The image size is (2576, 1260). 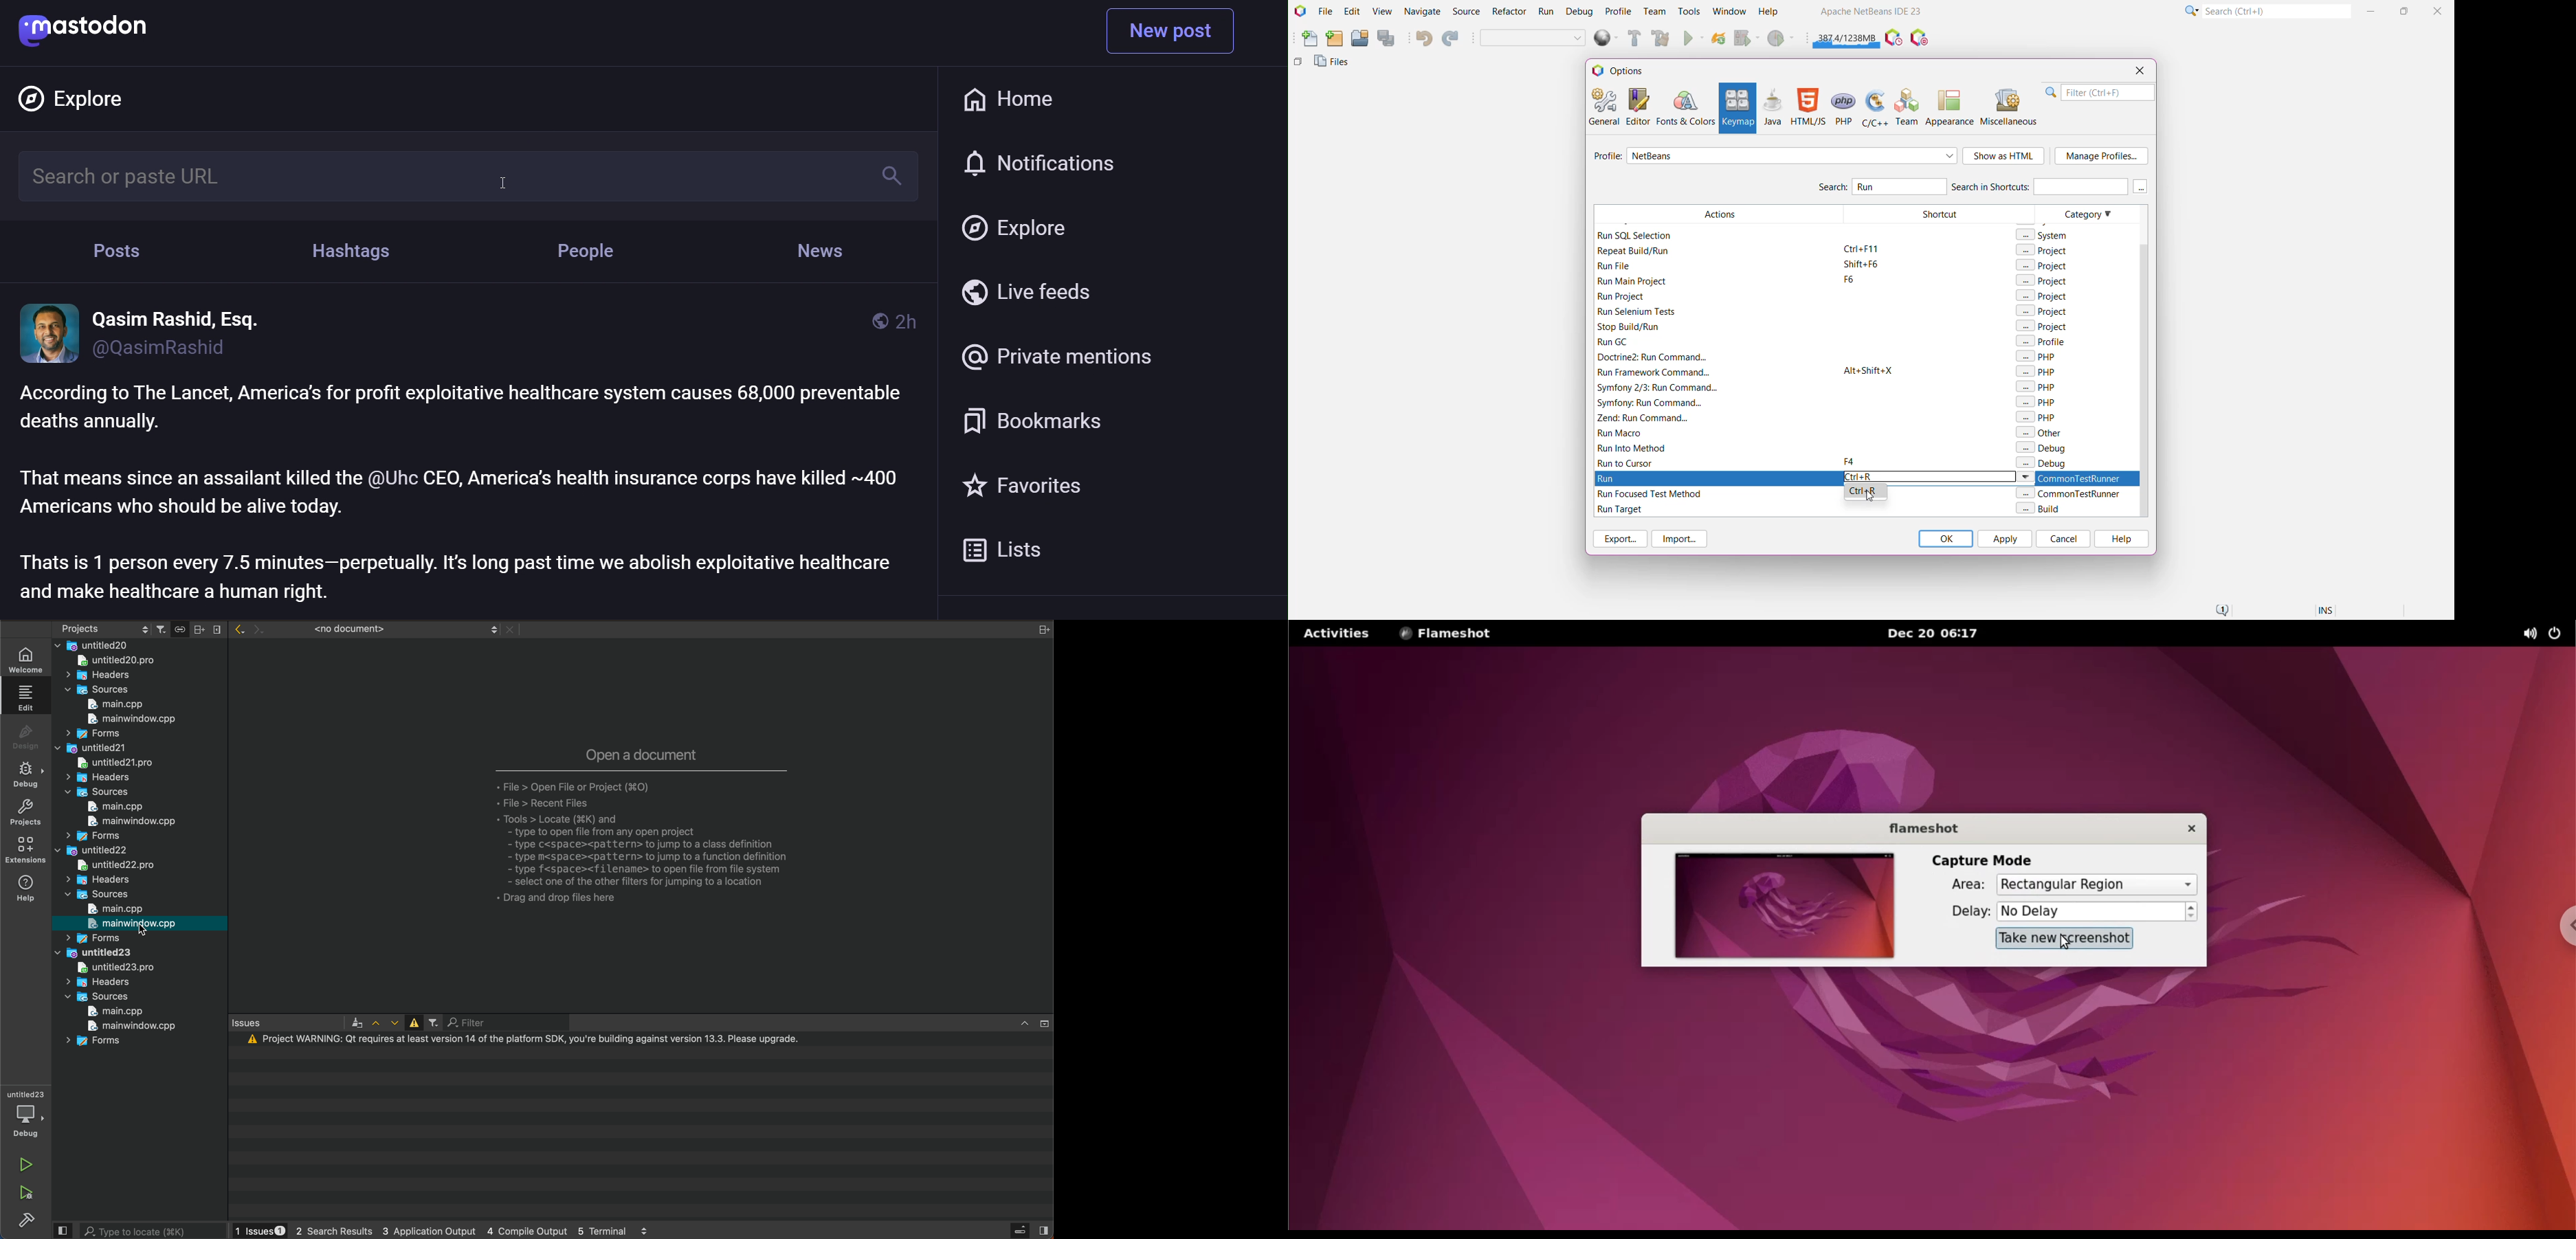 I want to click on help, so click(x=27, y=890).